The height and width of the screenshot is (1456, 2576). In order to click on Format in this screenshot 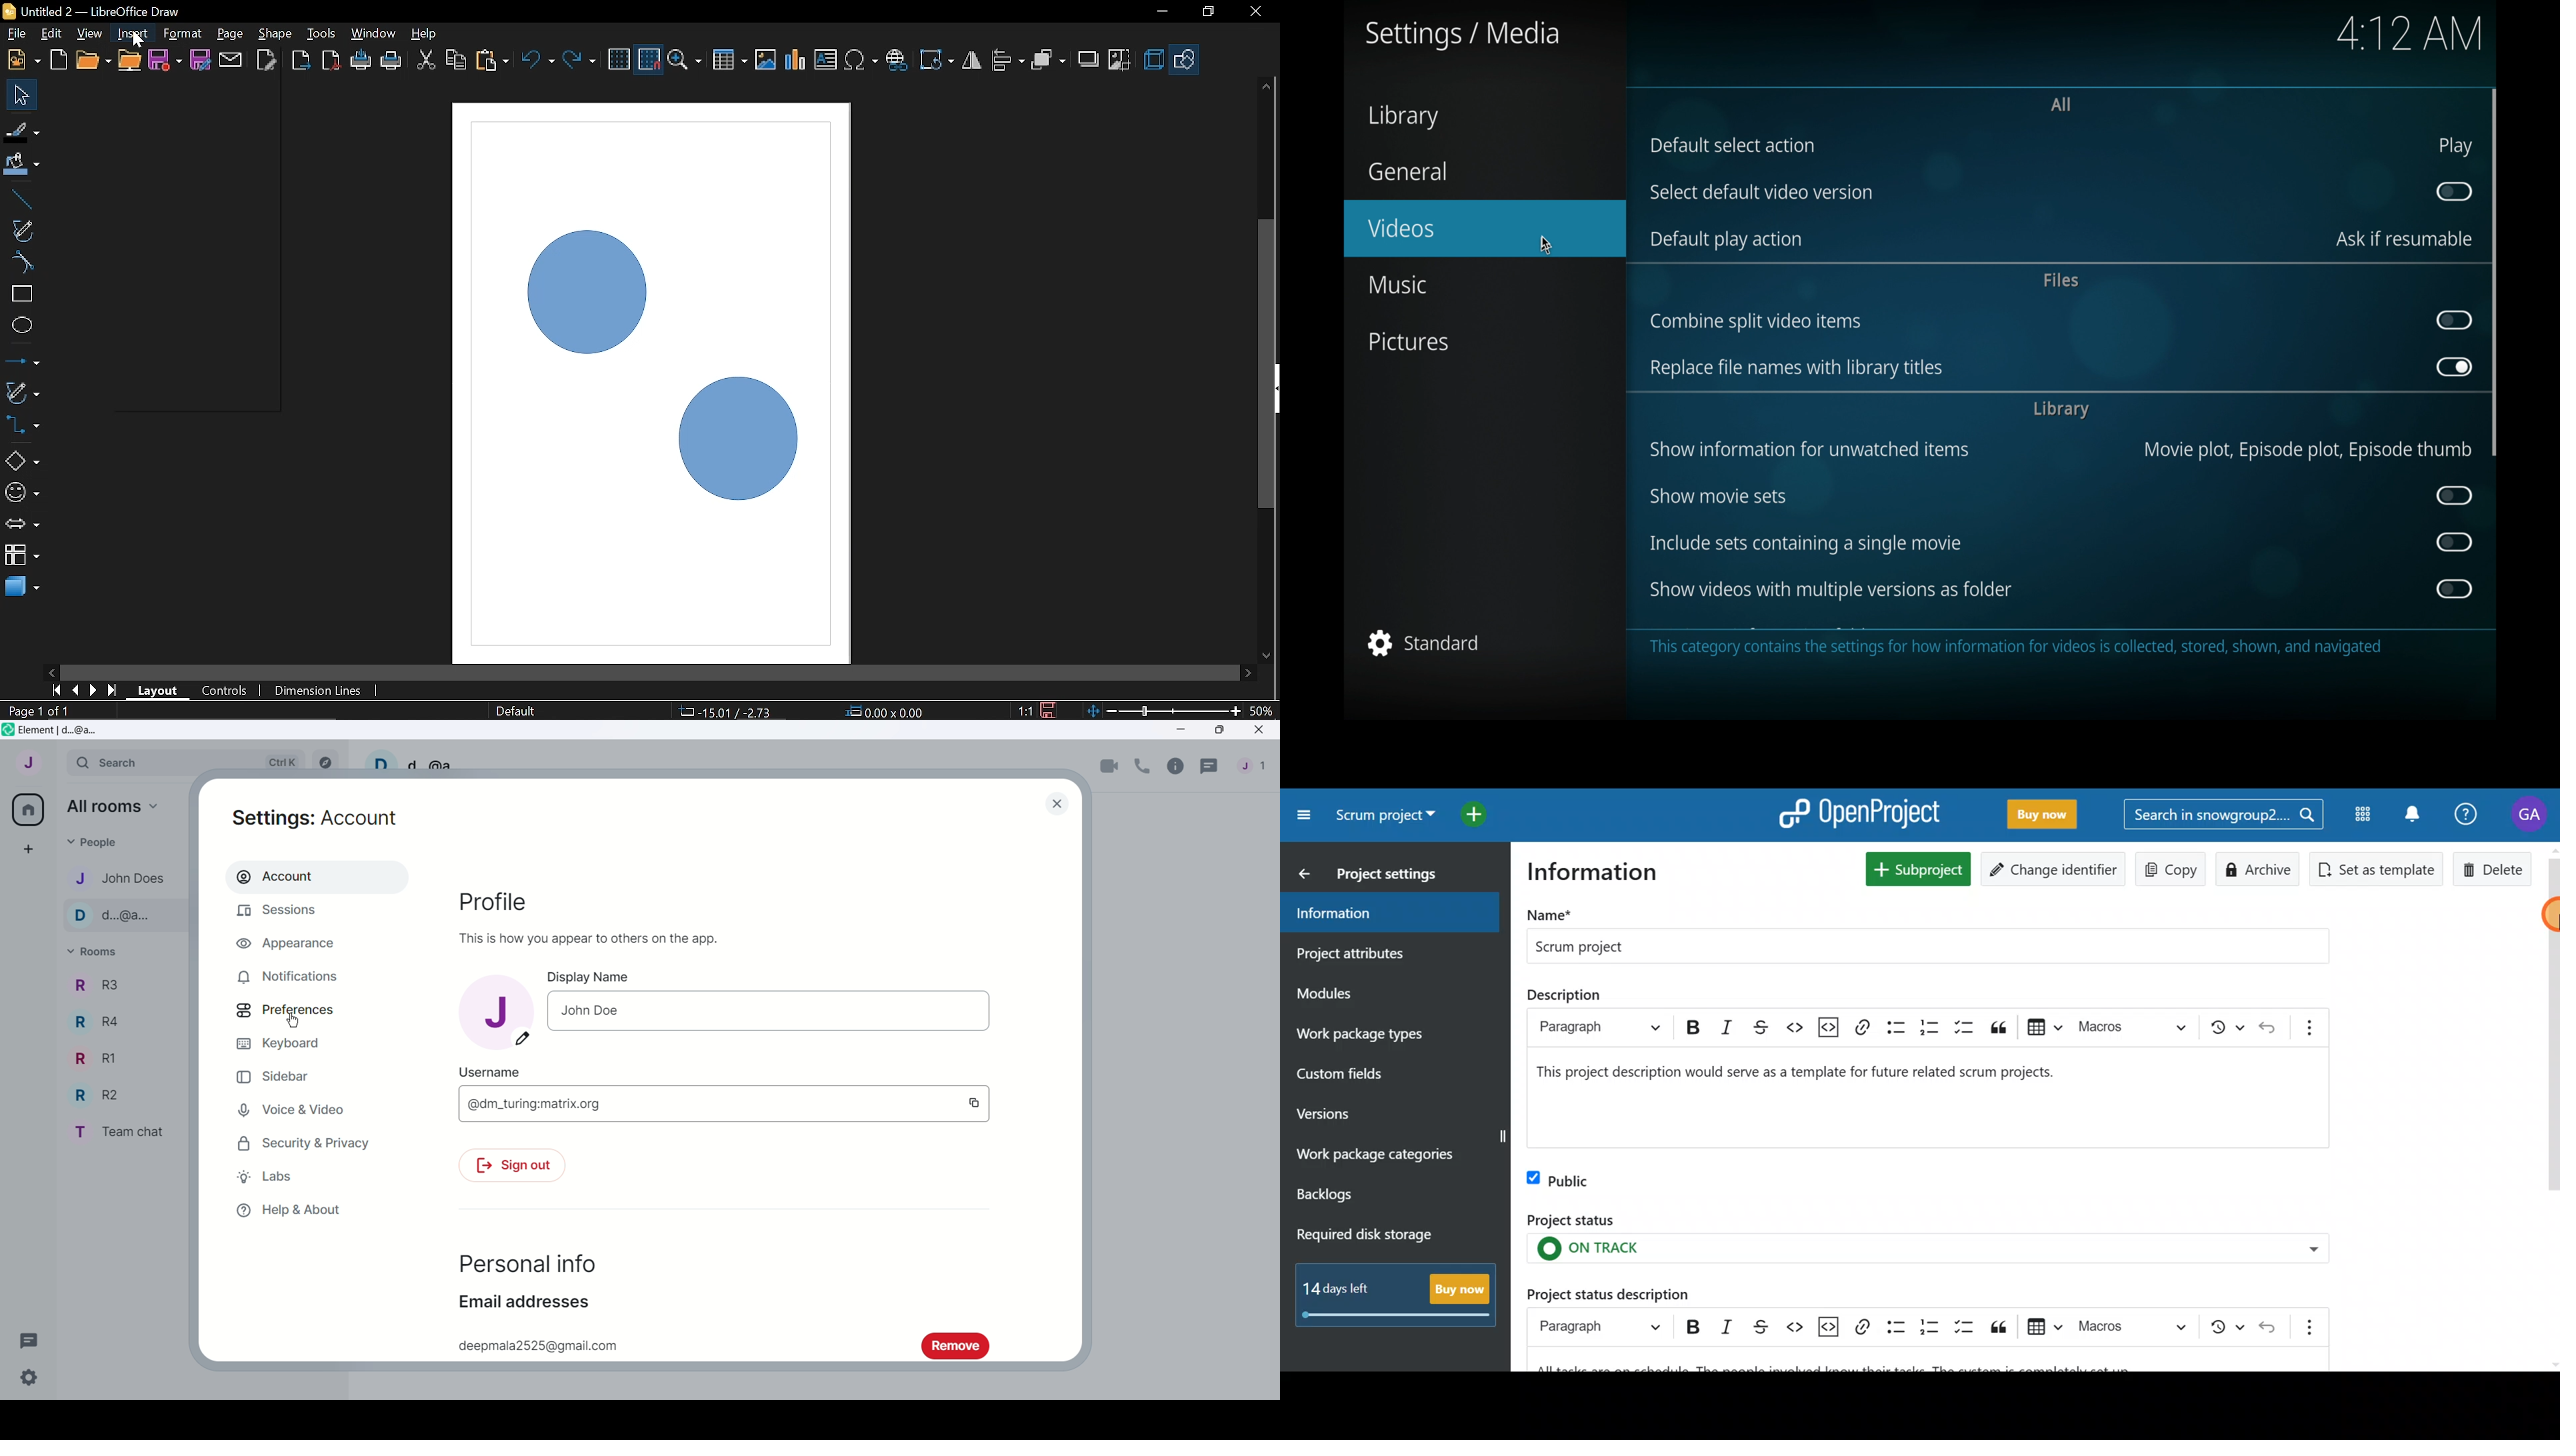, I will do `click(182, 34)`.